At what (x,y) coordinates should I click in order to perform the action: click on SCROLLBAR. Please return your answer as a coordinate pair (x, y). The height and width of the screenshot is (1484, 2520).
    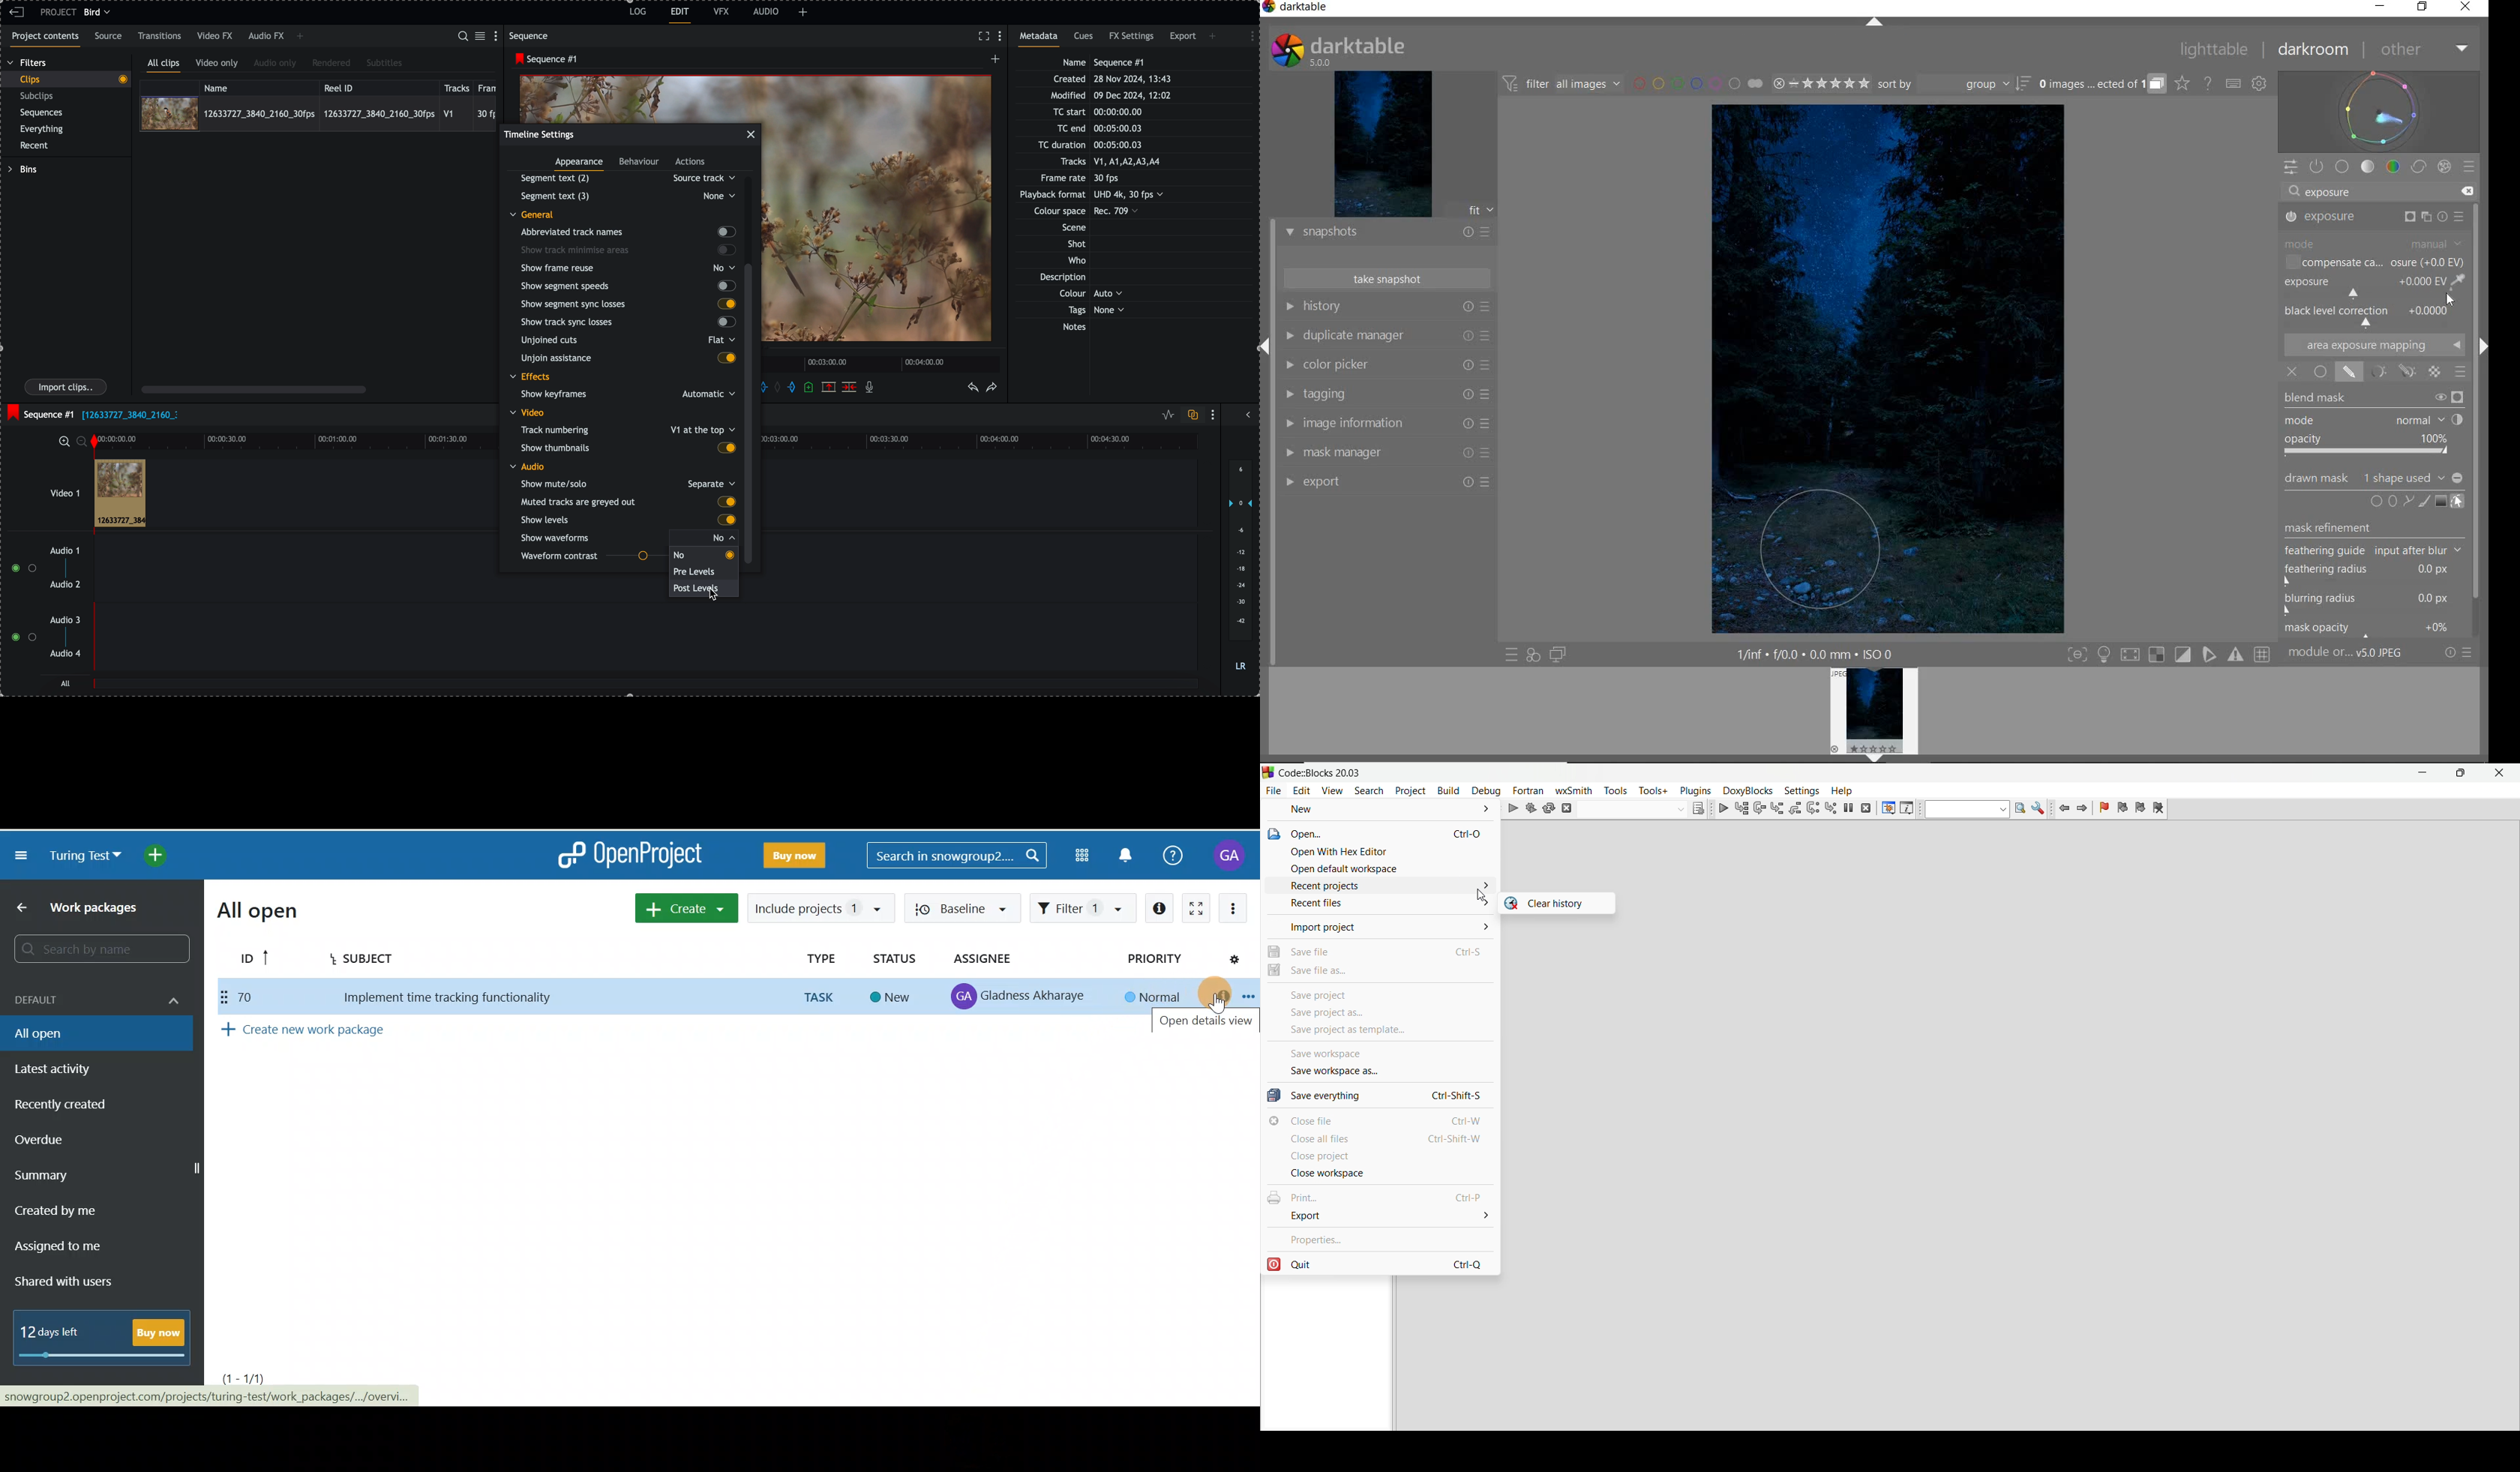
    Looking at the image, I should click on (2481, 267).